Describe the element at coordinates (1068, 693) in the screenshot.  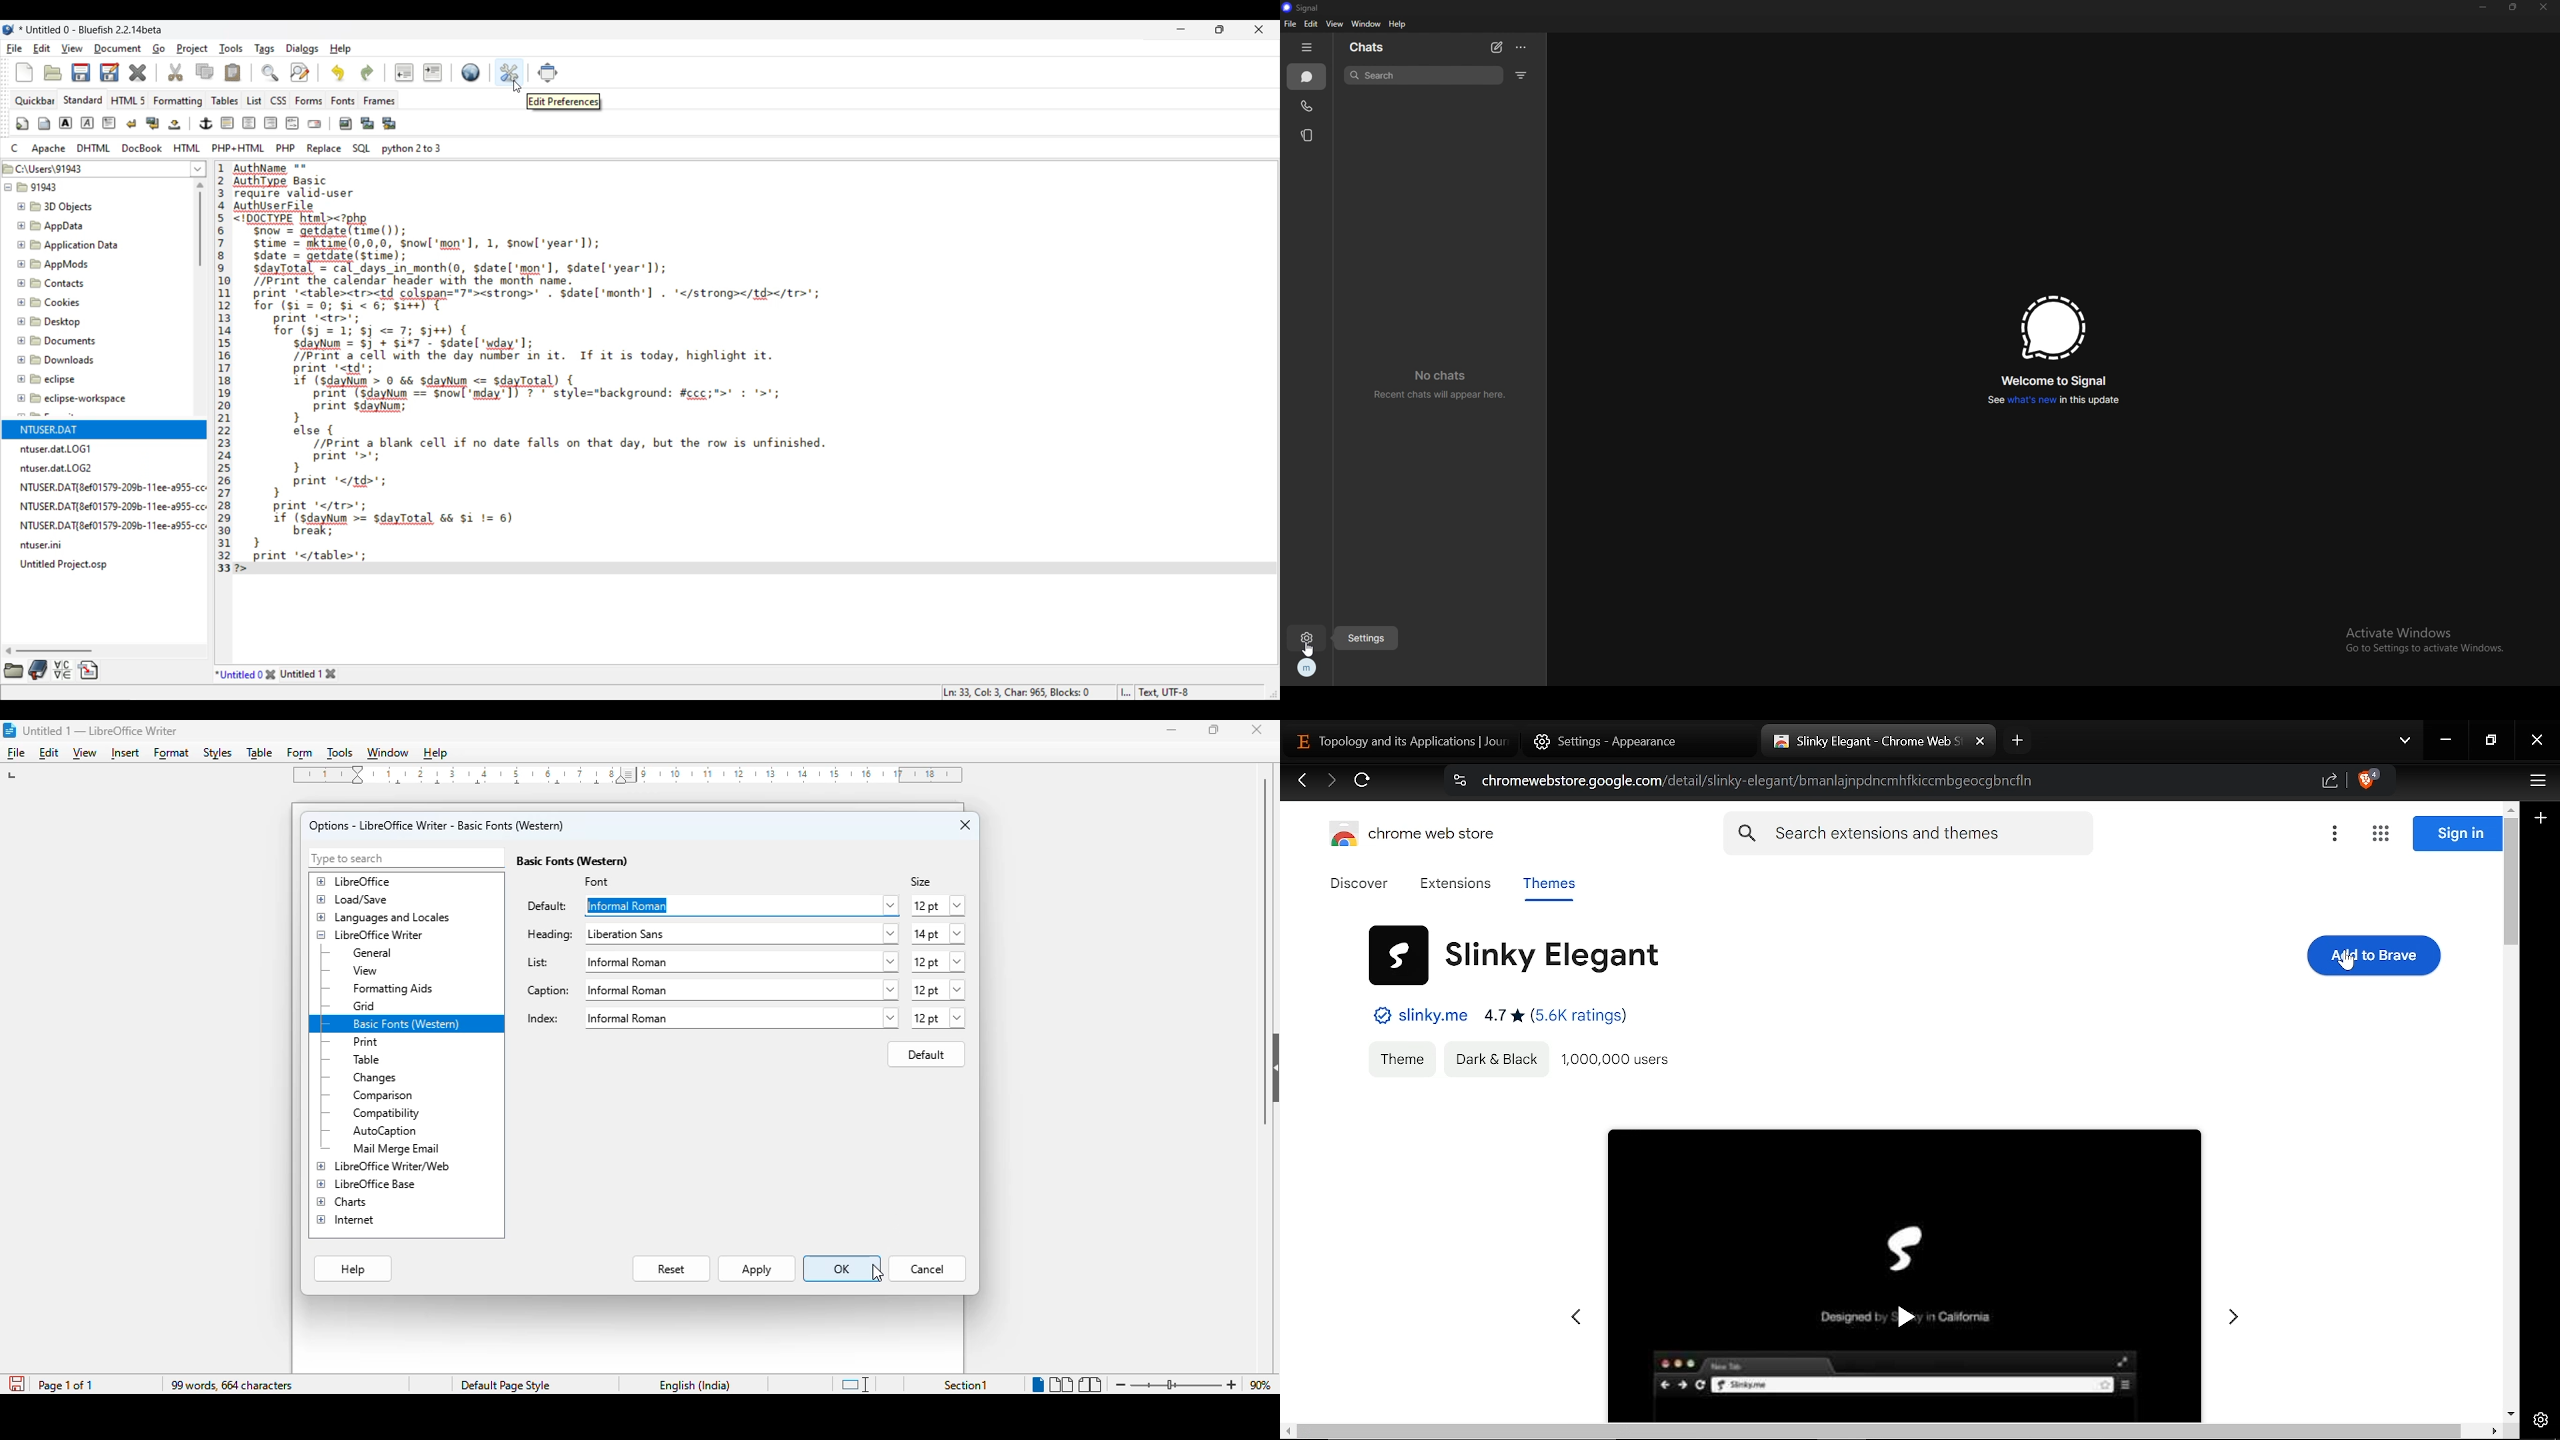
I see `Status bar` at that location.